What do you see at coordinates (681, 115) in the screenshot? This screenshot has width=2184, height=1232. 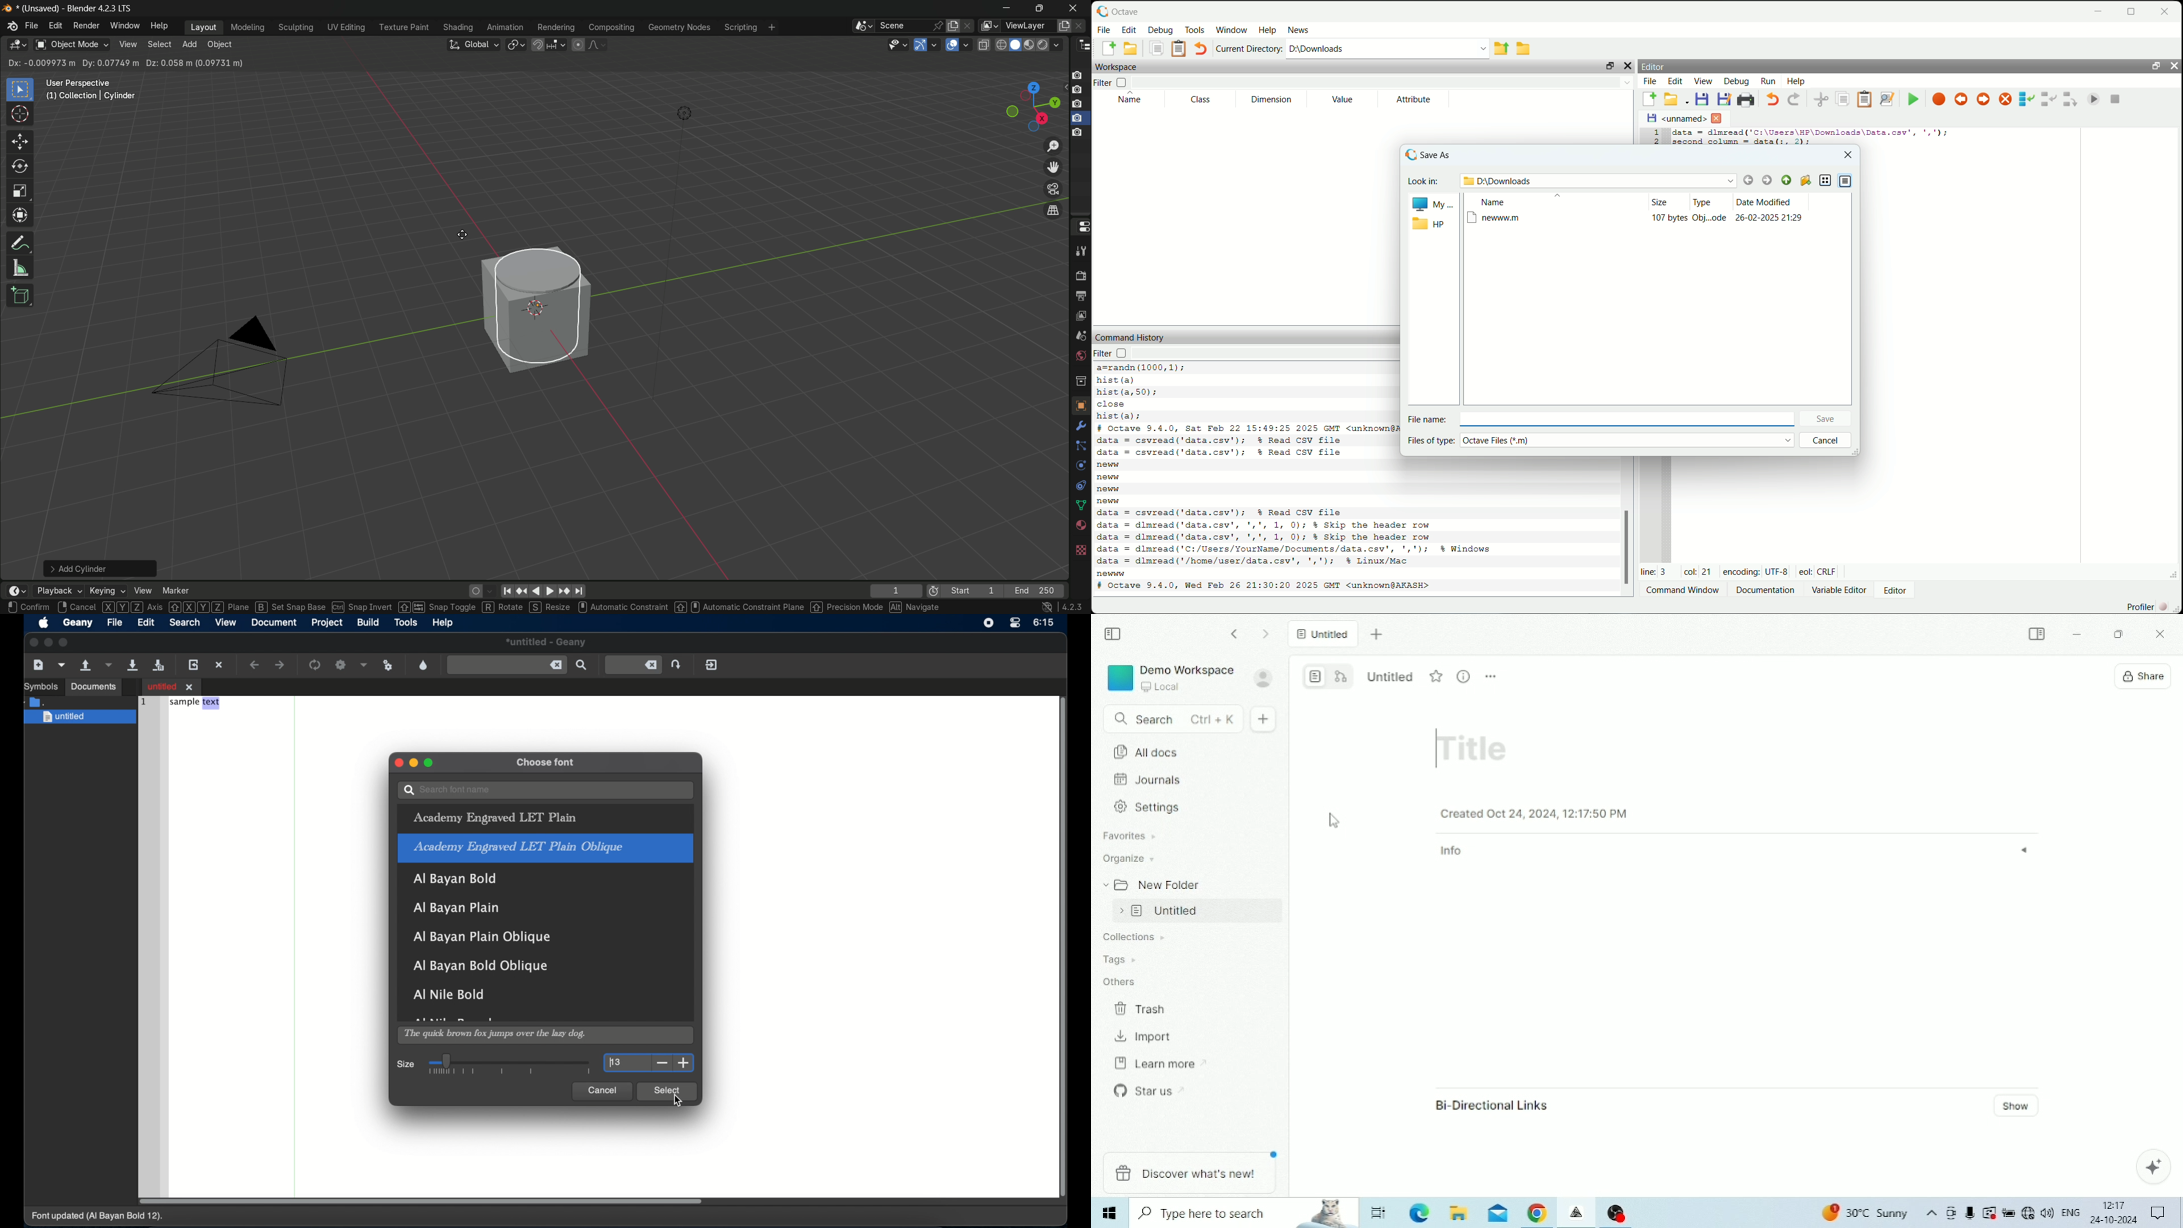 I see `light` at bounding box center [681, 115].